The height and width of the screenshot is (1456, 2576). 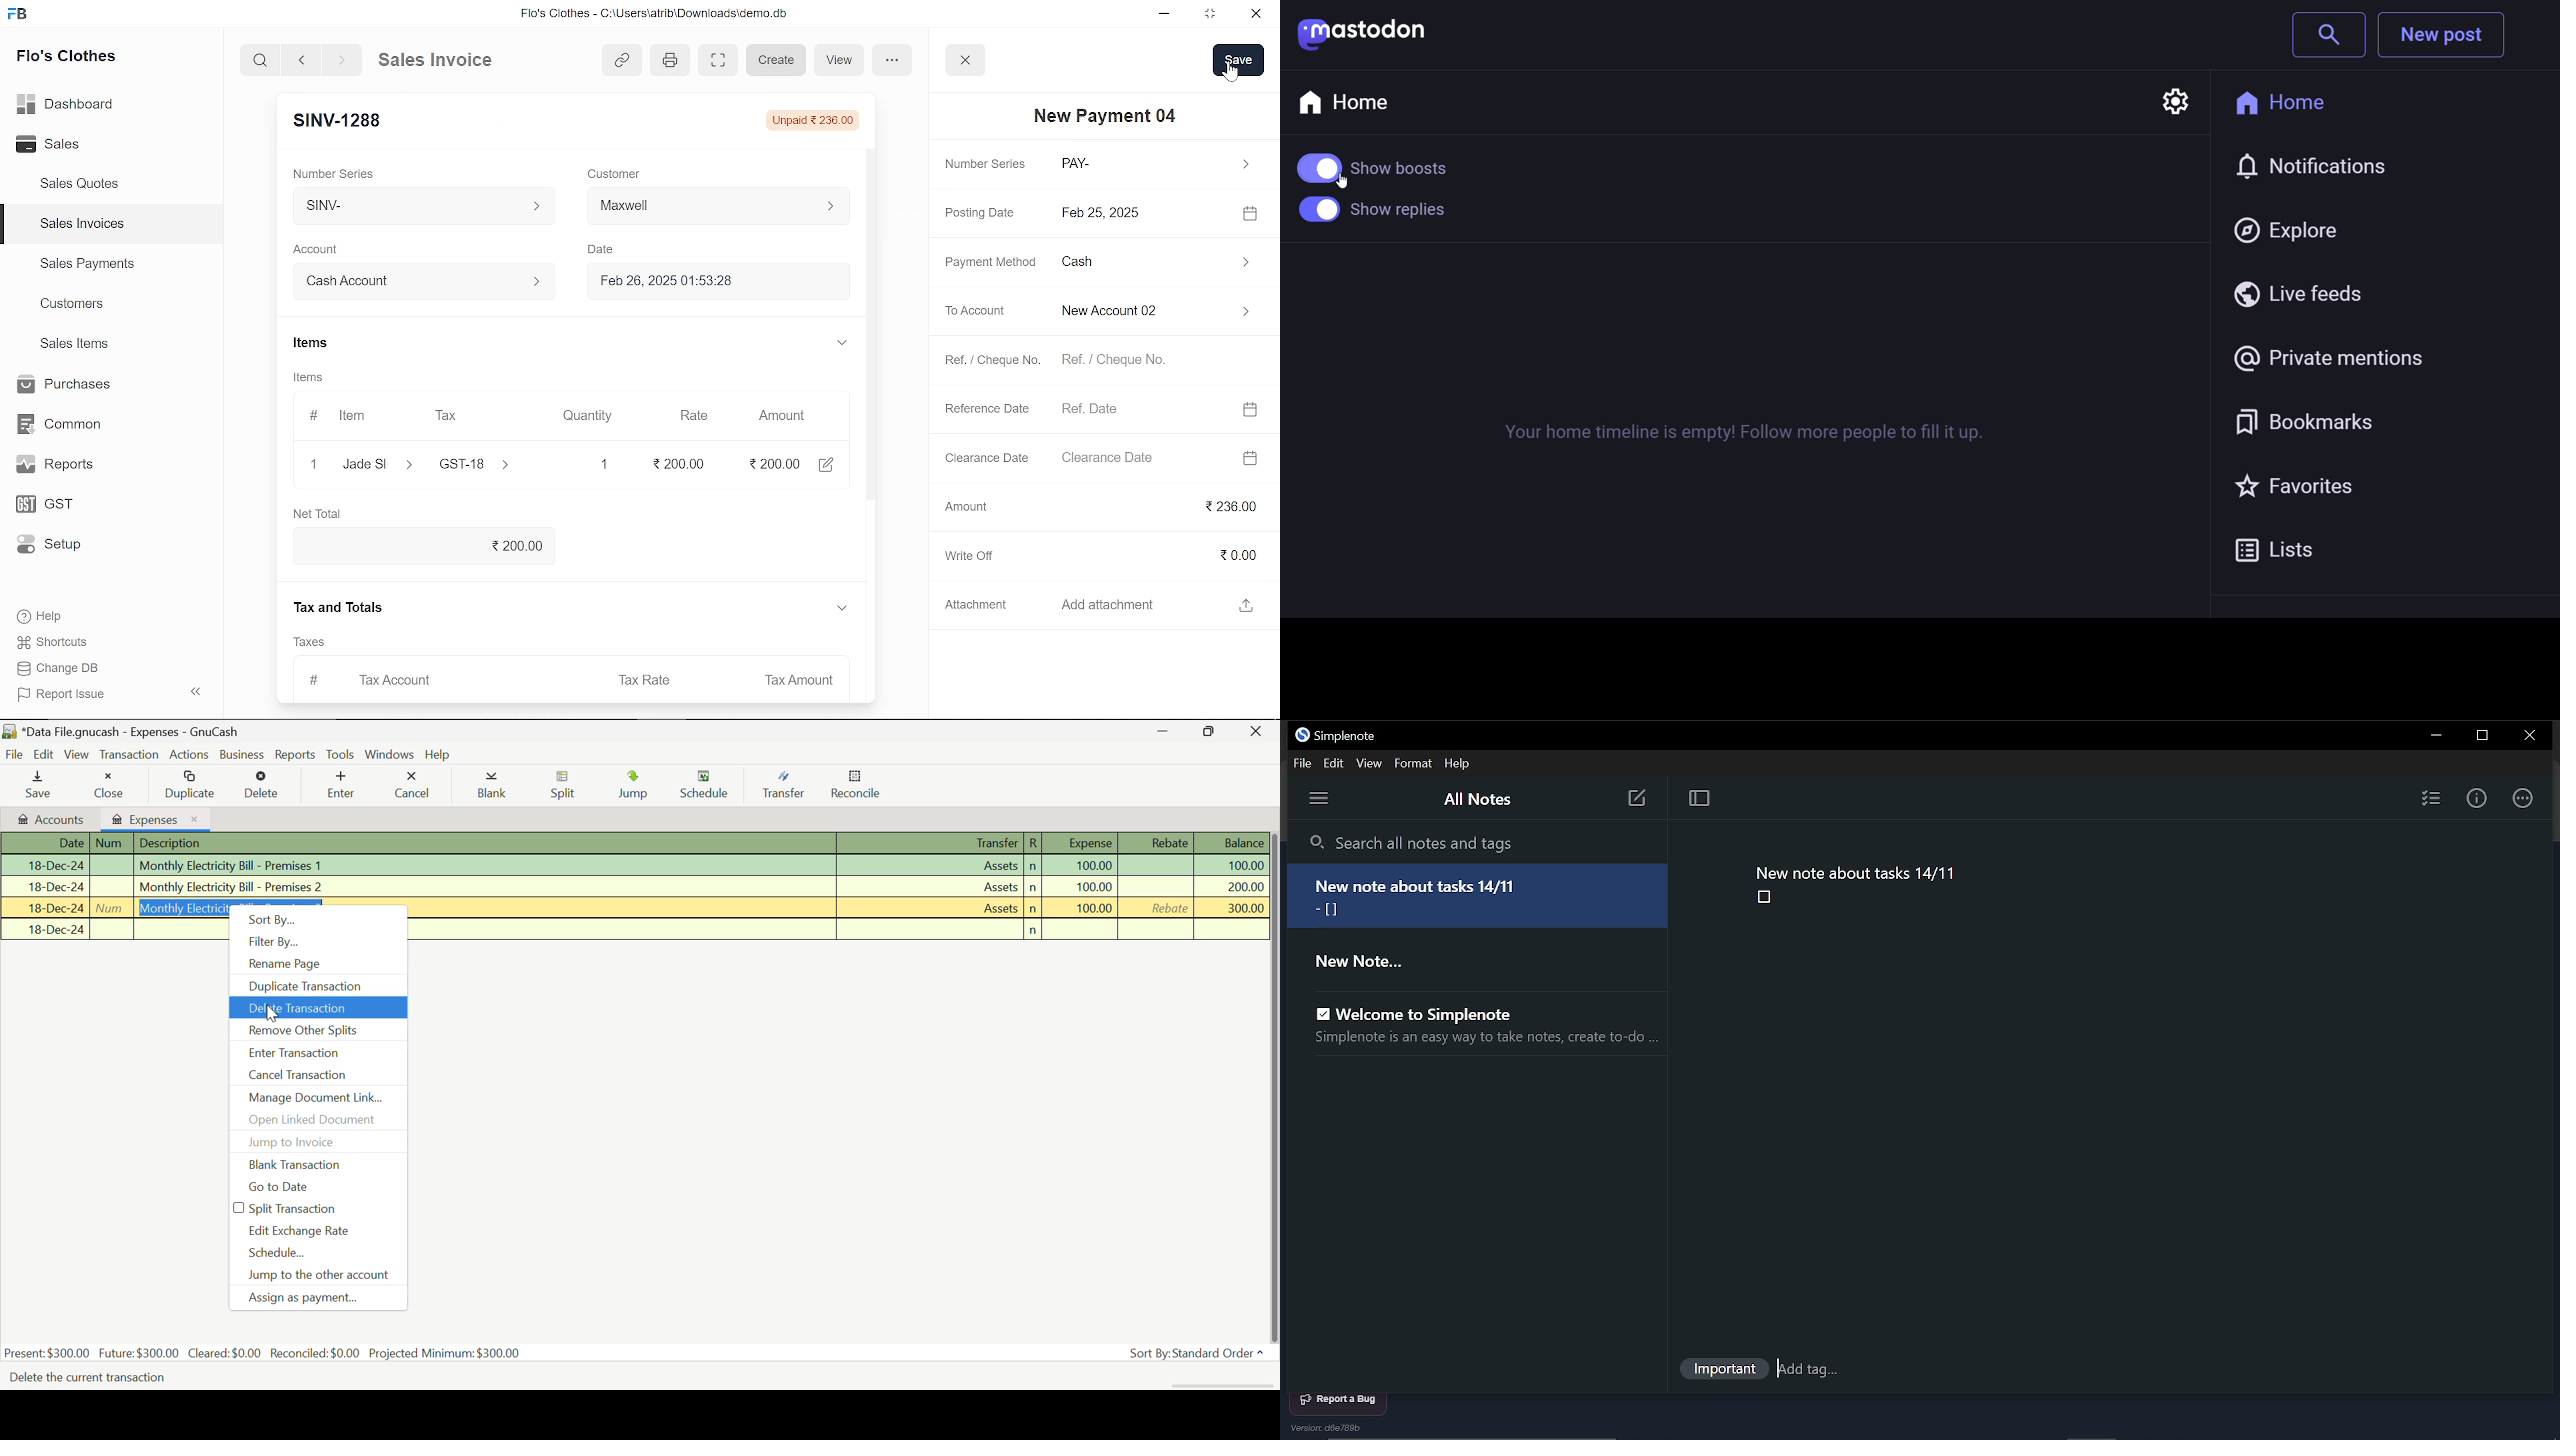 I want to click on expand, so click(x=842, y=607).